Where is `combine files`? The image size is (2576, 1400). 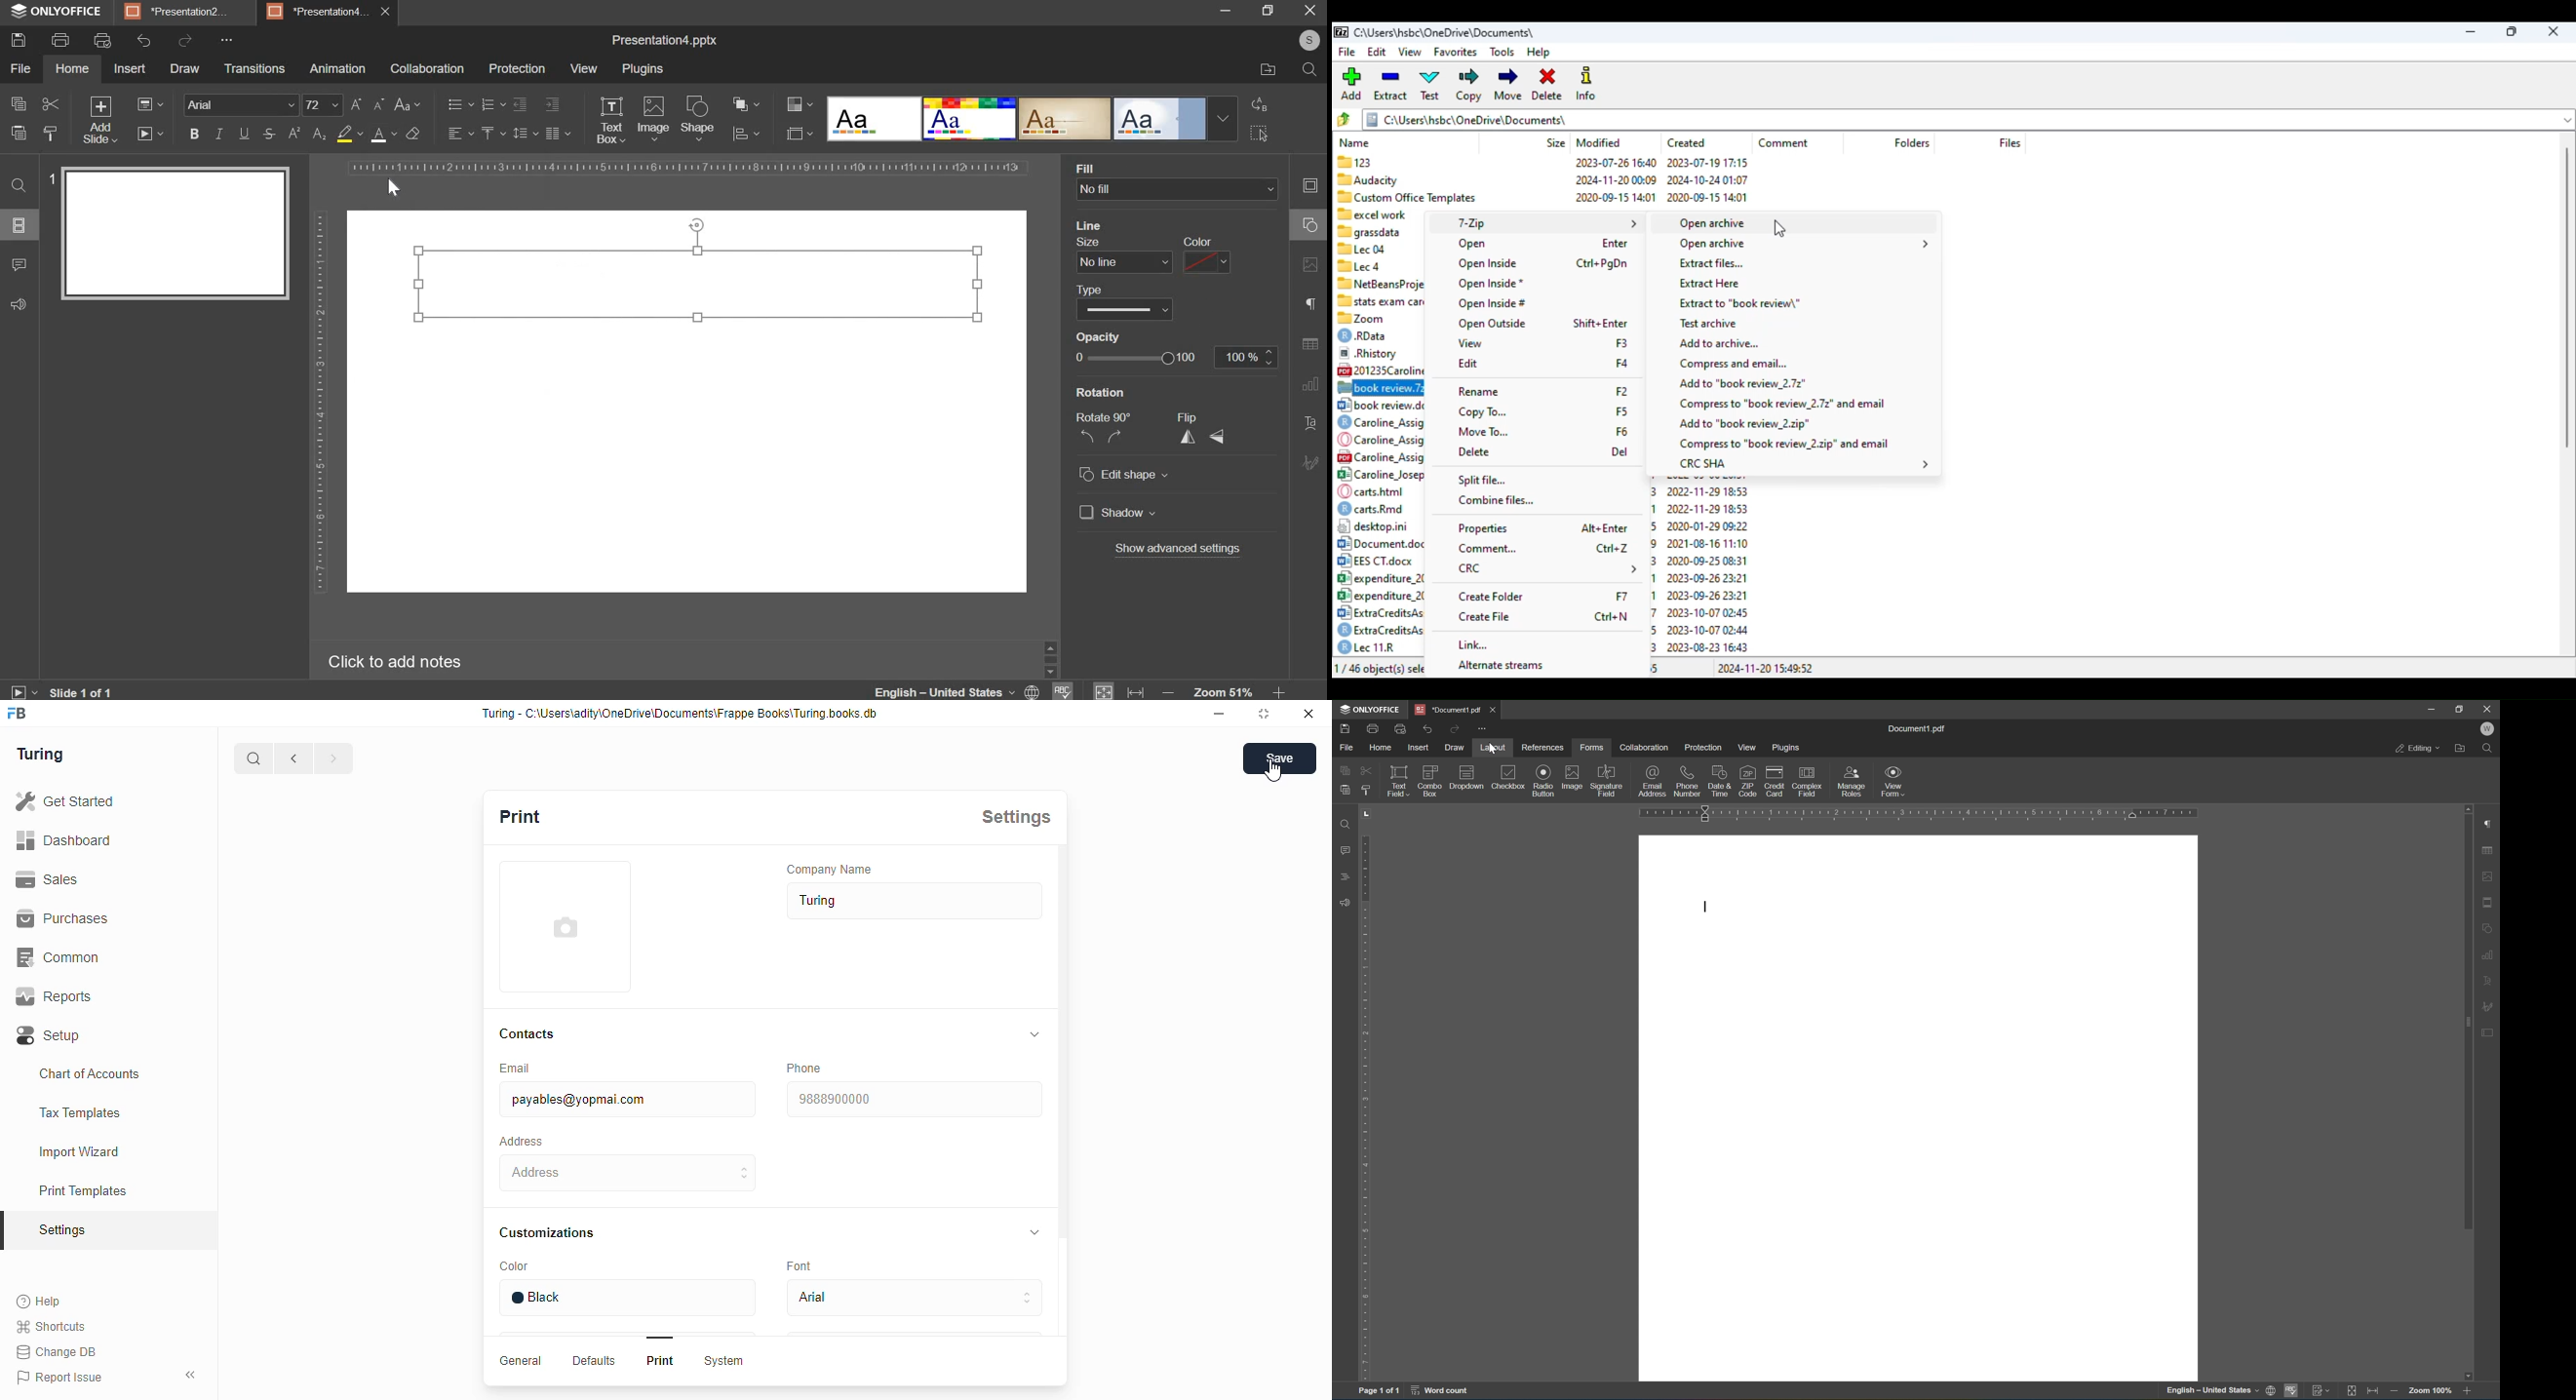 combine files is located at coordinates (1496, 501).